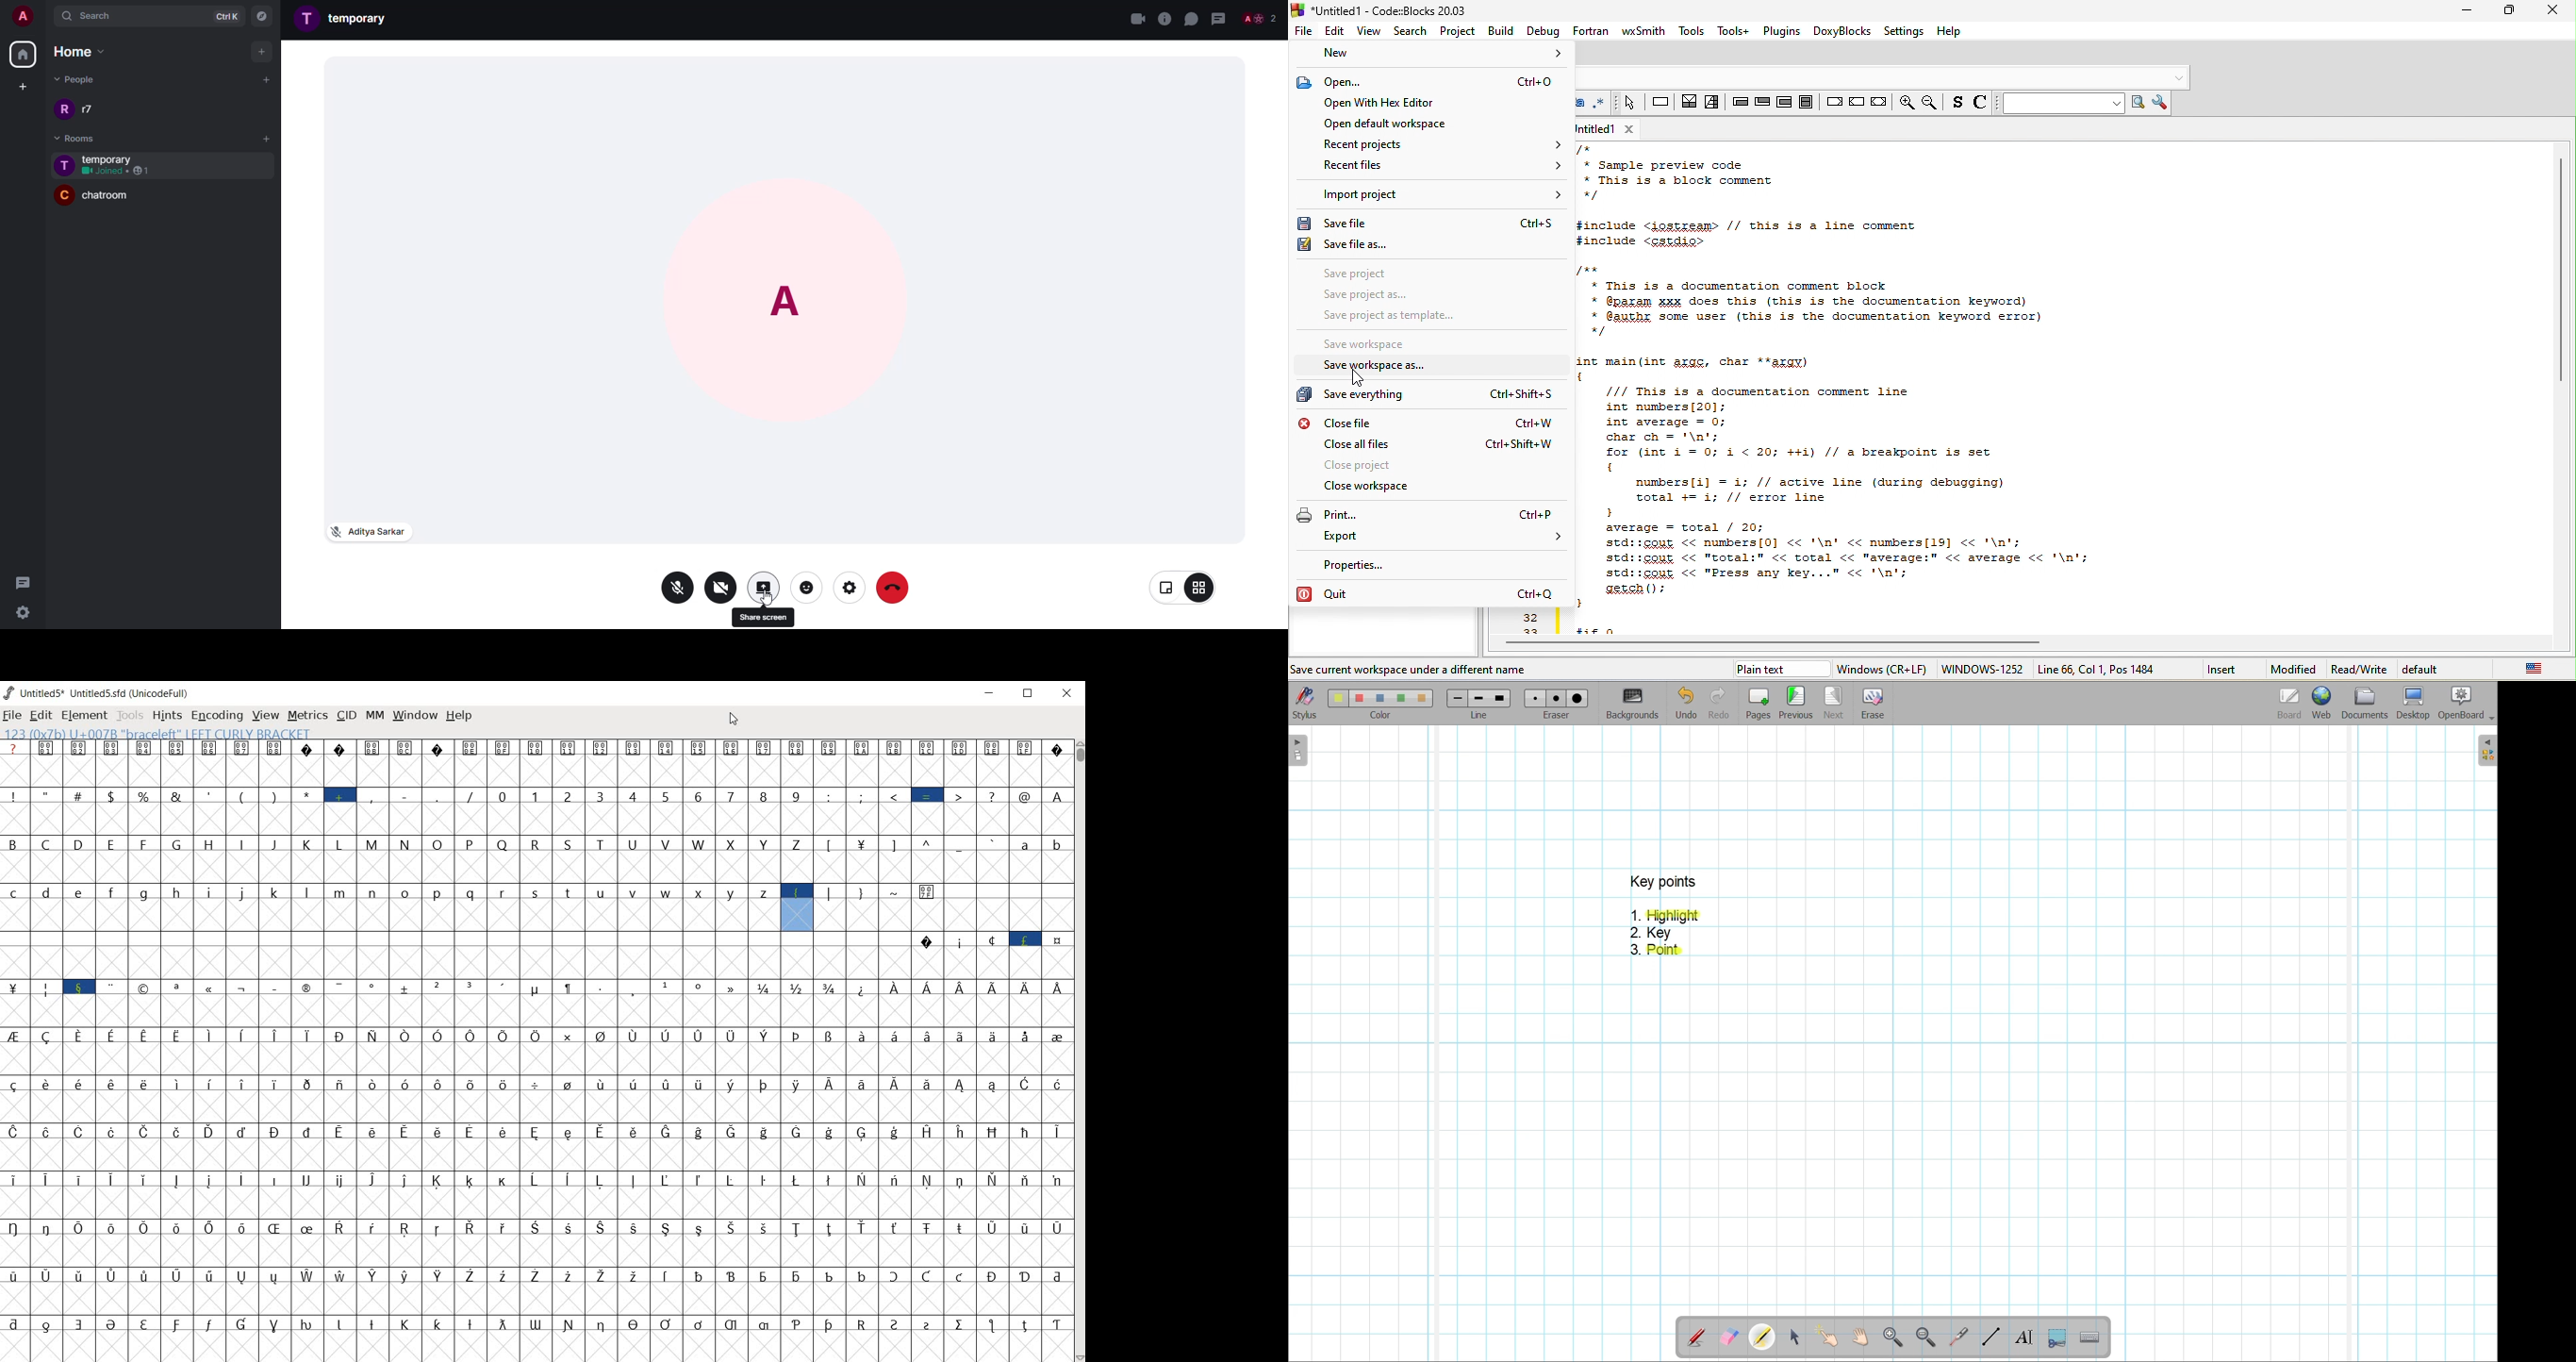 This screenshot has width=2576, height=1372. What do you see at coordinates (1460, 32) in the screenshot?
I see `project` at bounding box center [1460, 32].